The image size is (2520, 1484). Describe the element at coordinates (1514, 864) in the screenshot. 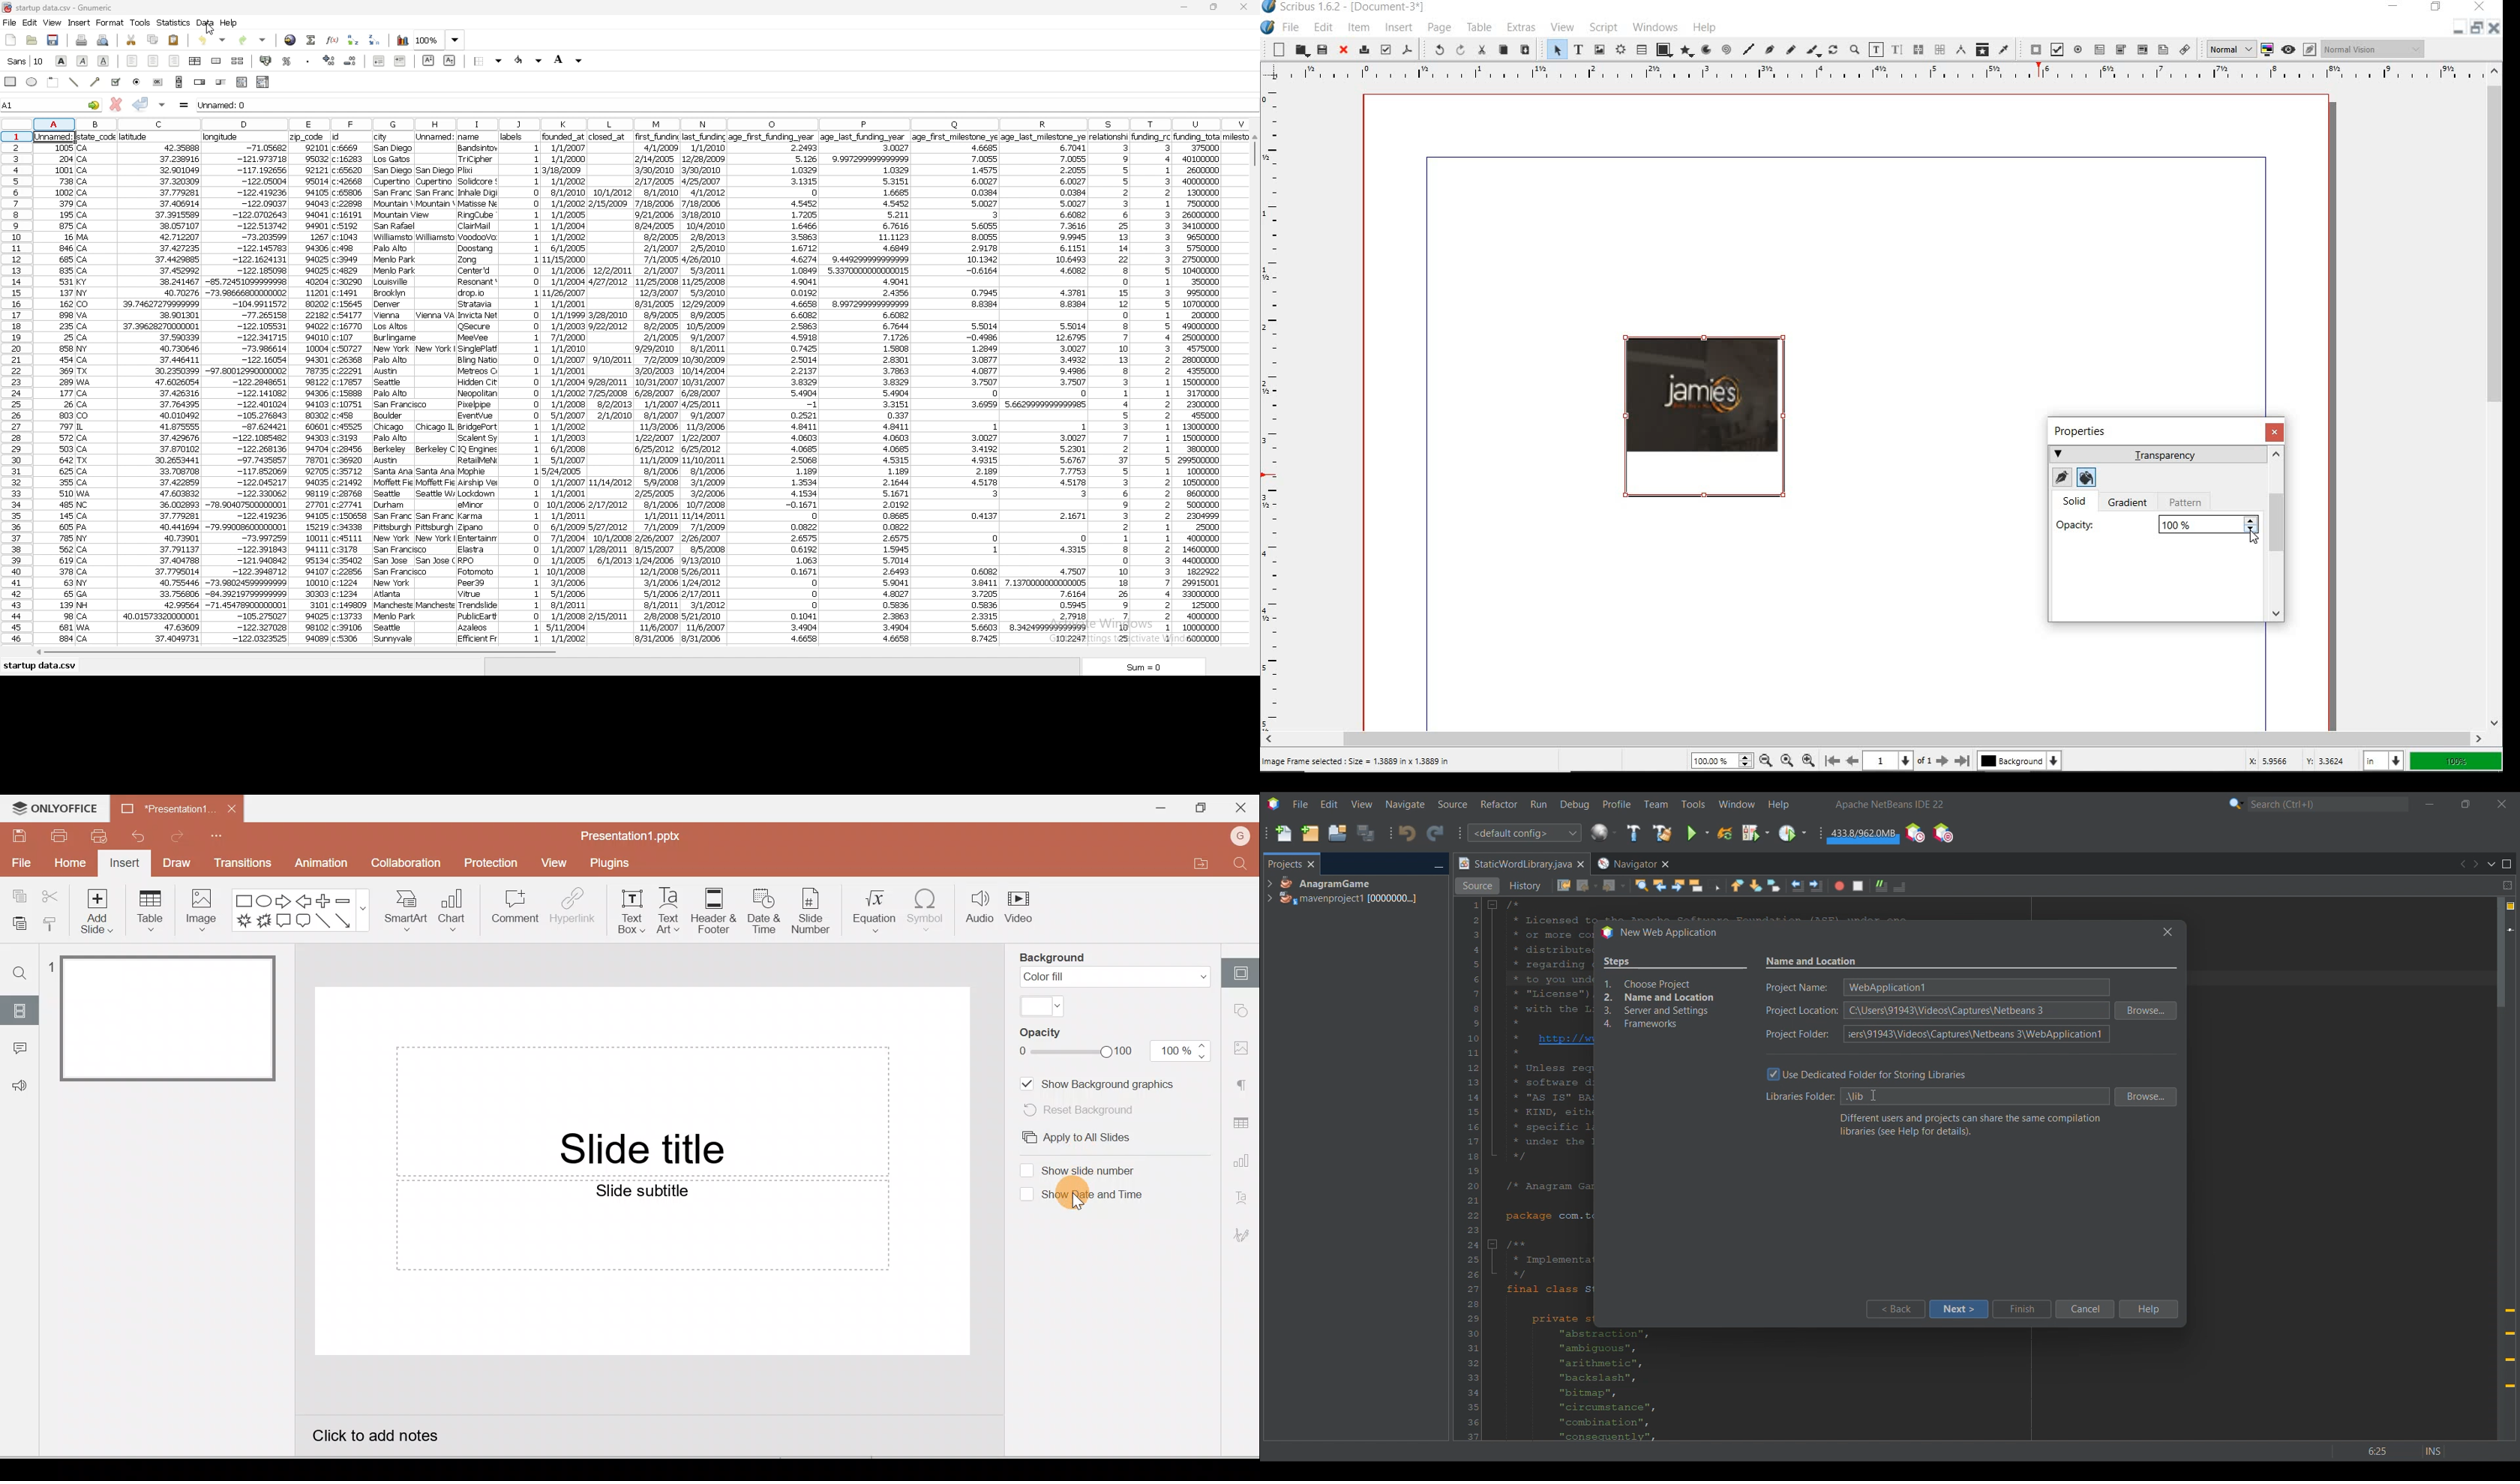

I see `Current tab highlighted` at that location.